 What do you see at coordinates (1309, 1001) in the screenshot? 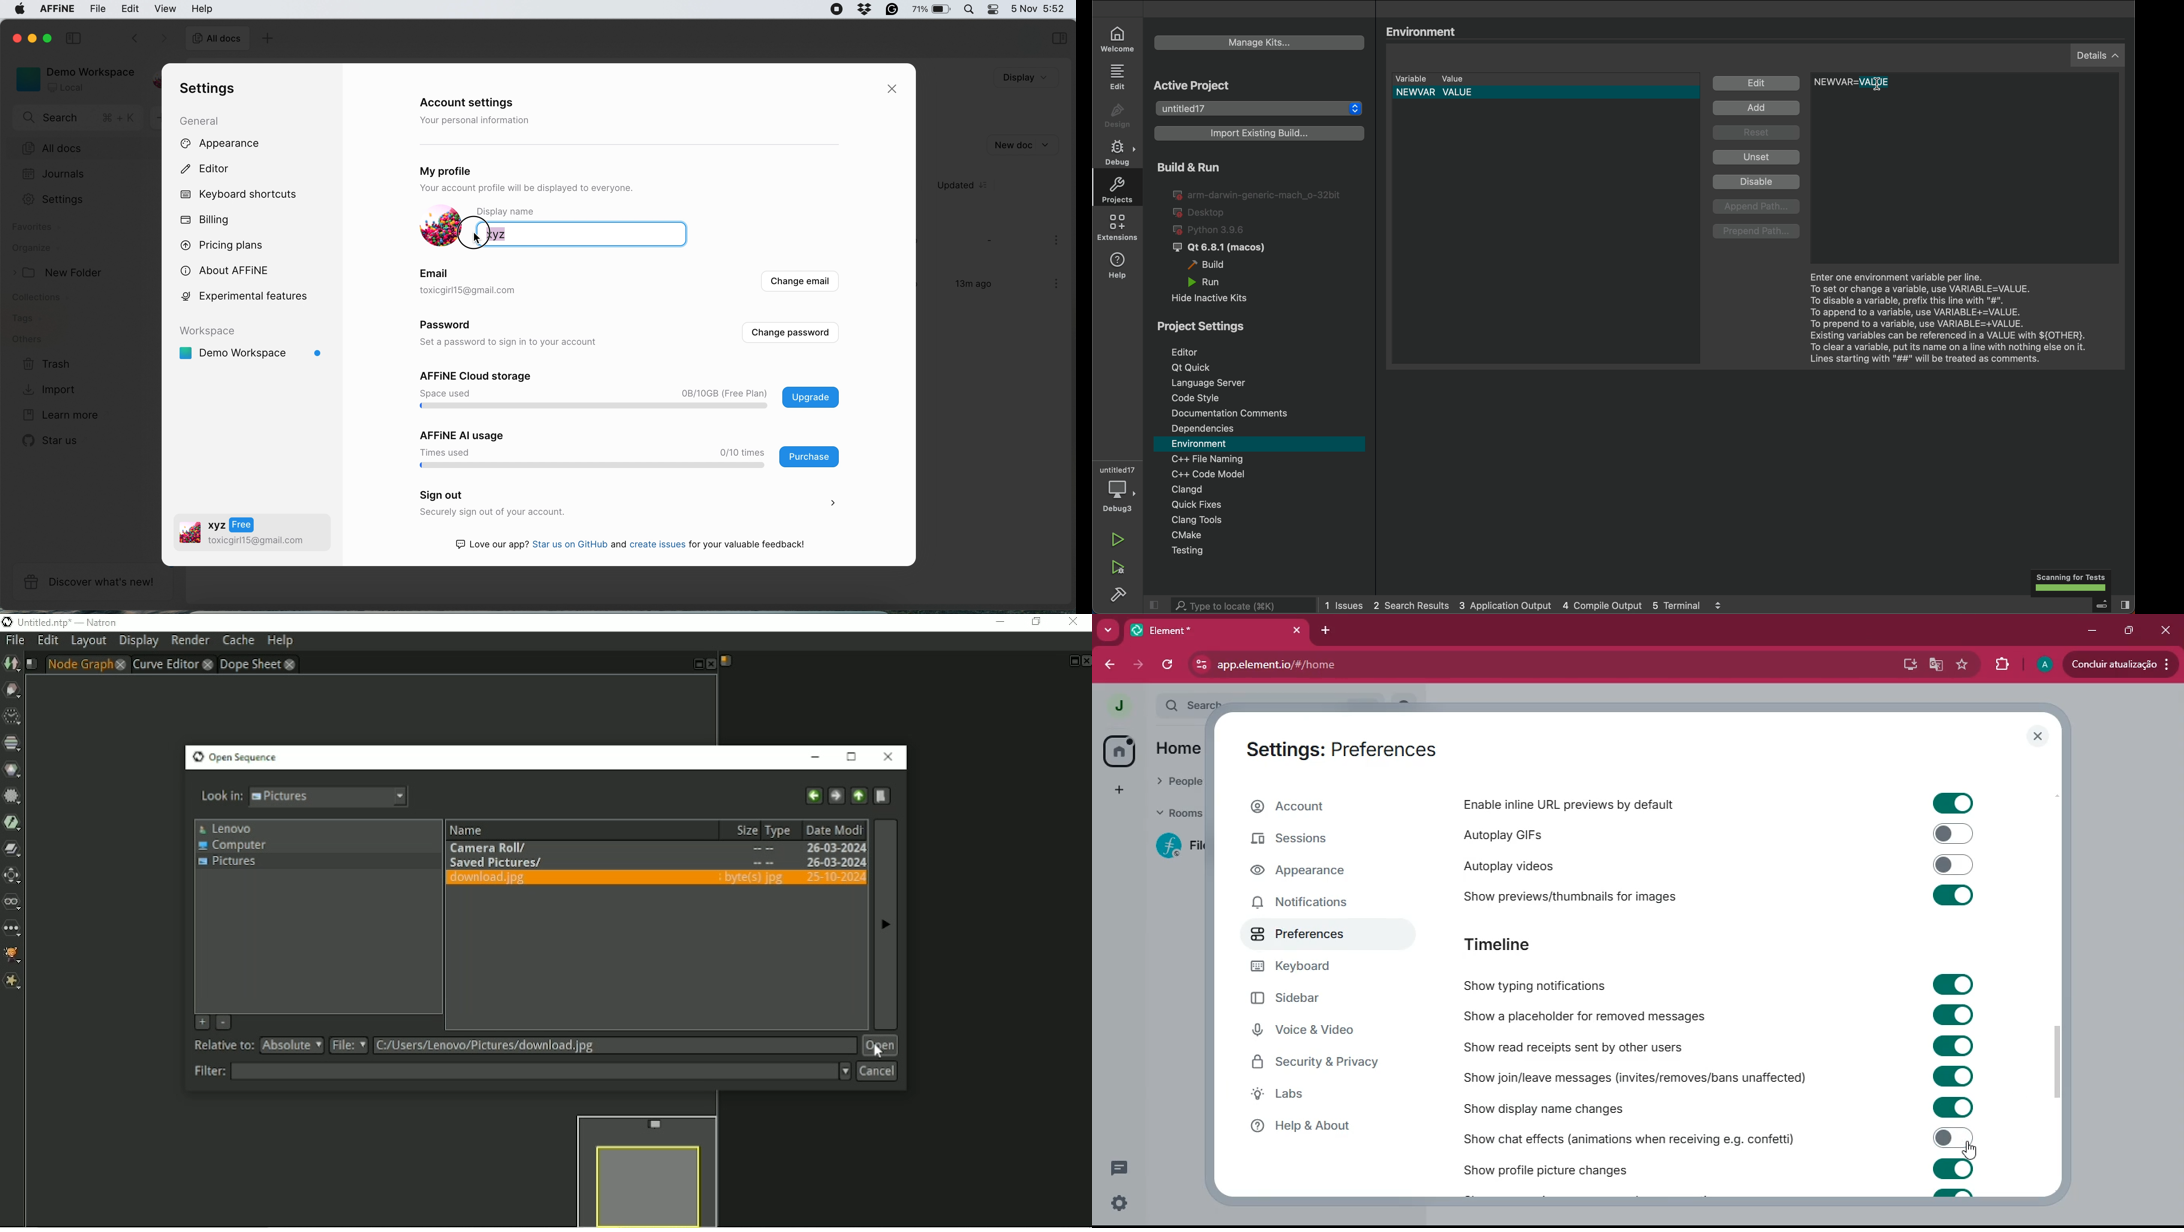
I see `sidebar` at bounding box center [1309, 1001].